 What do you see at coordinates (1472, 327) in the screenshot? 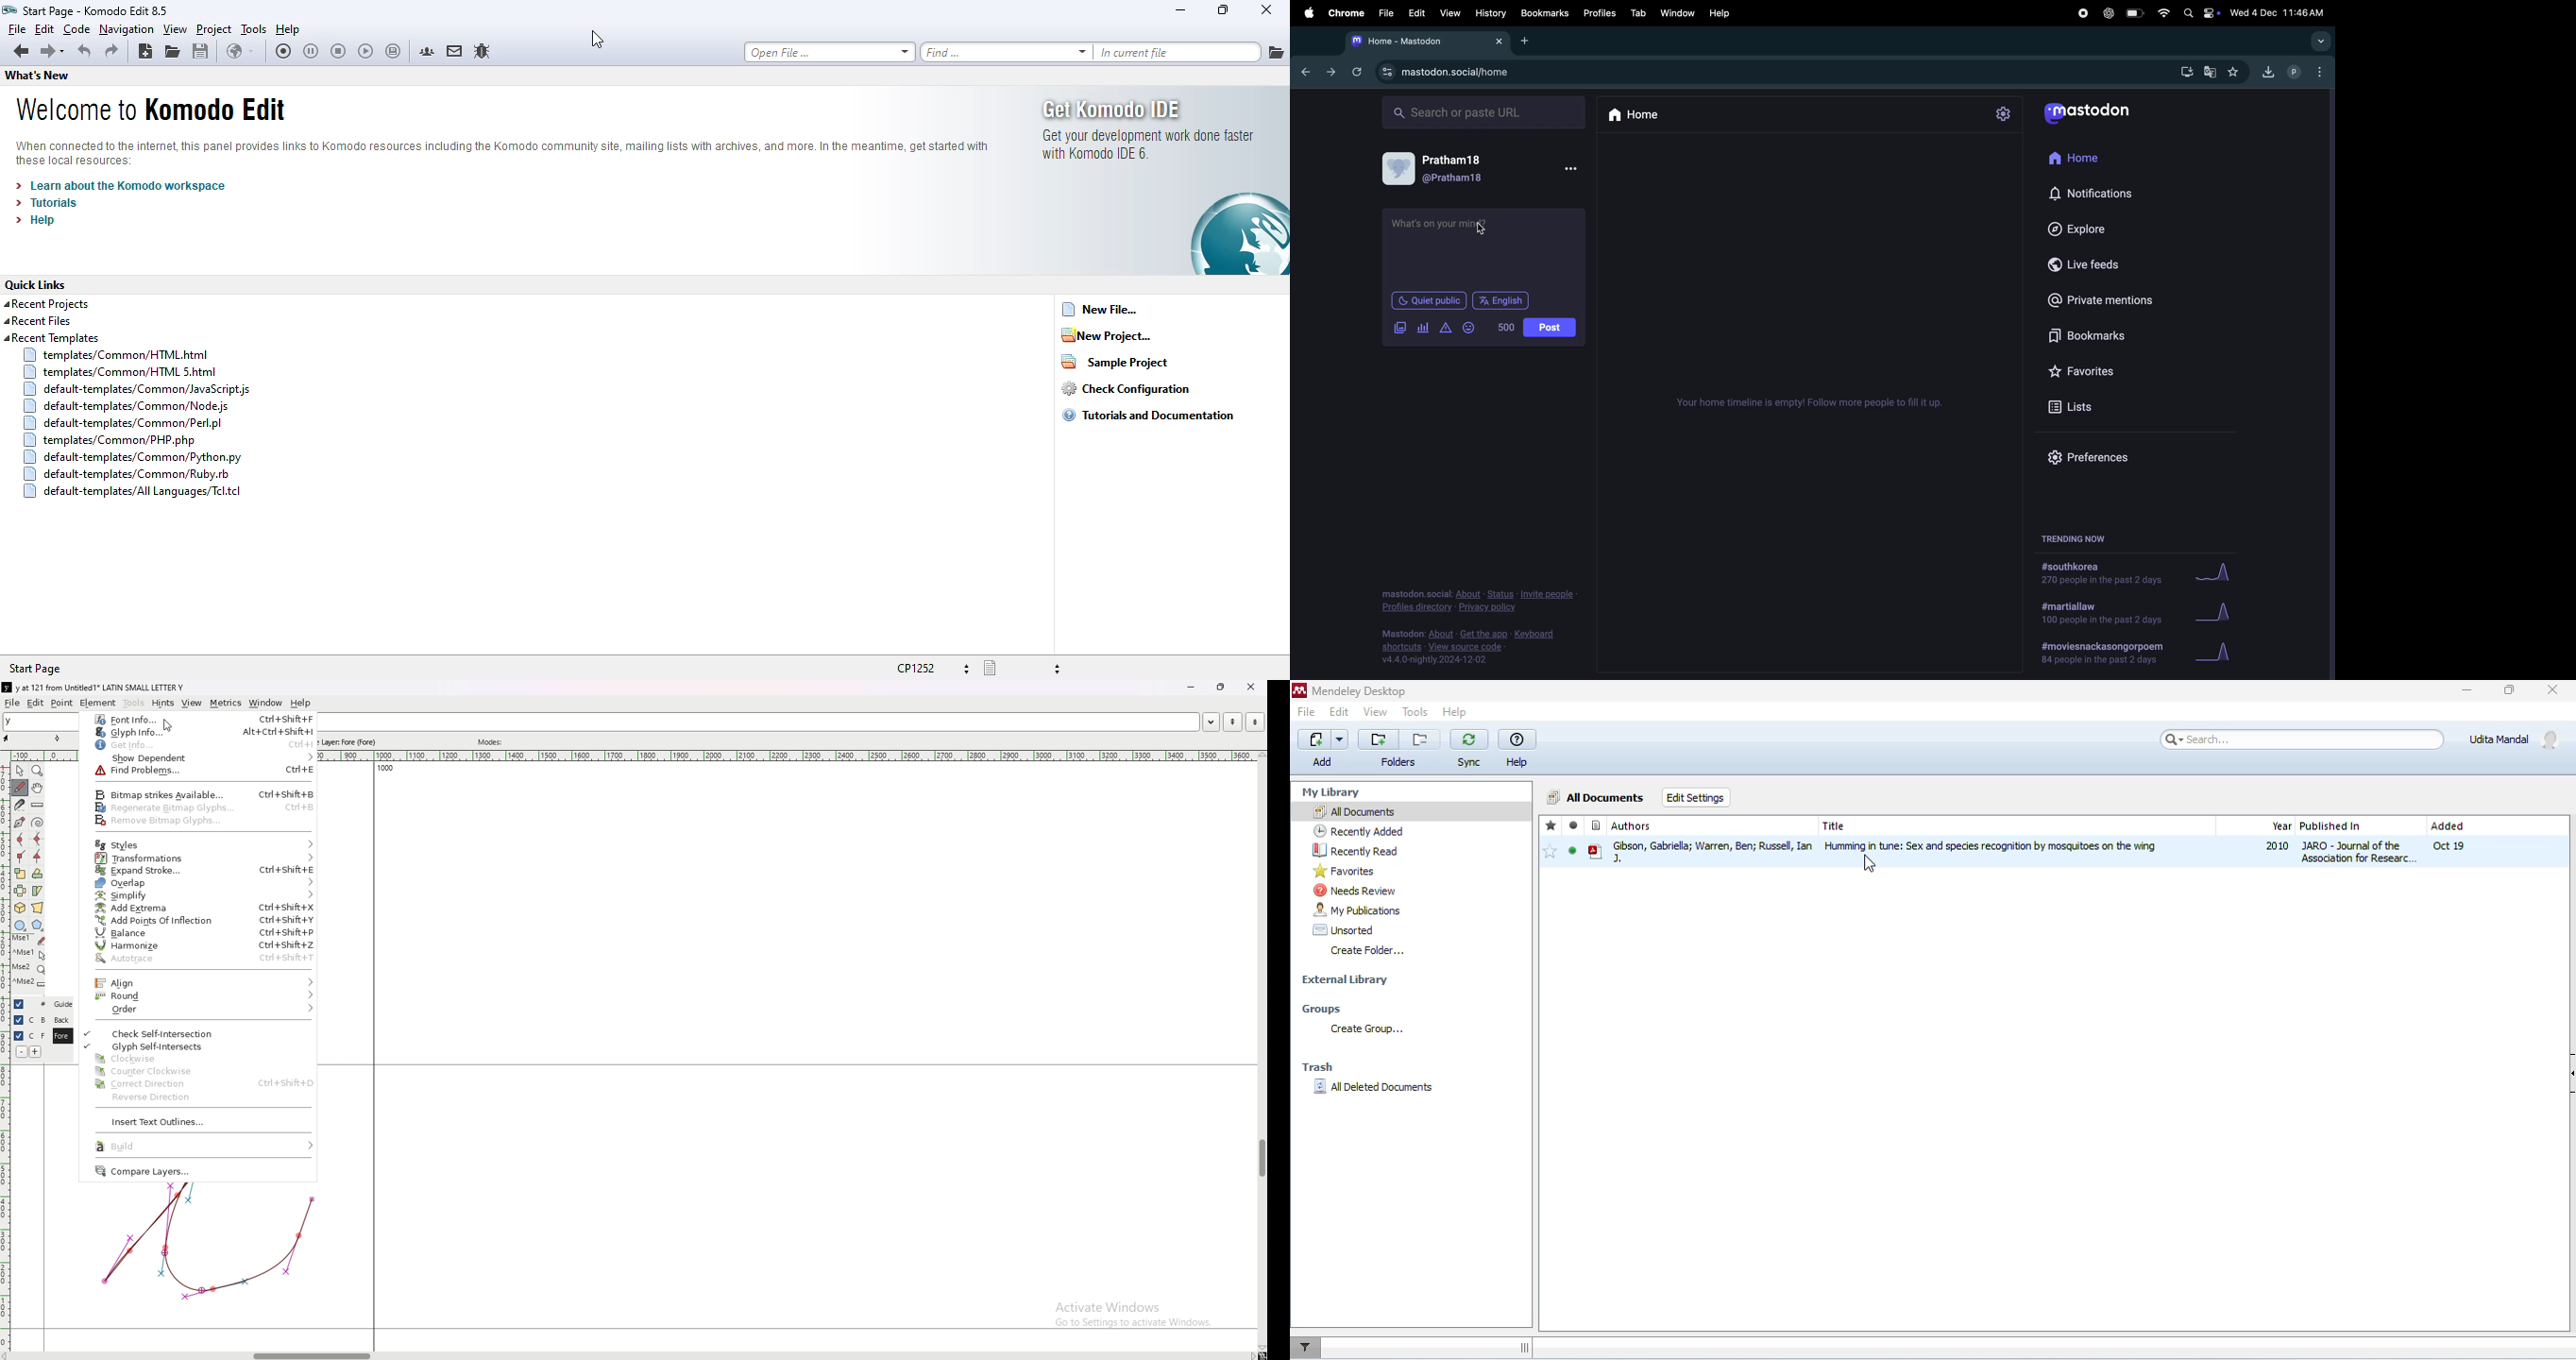
I see `emoji` at bounding box center [1472, 327].